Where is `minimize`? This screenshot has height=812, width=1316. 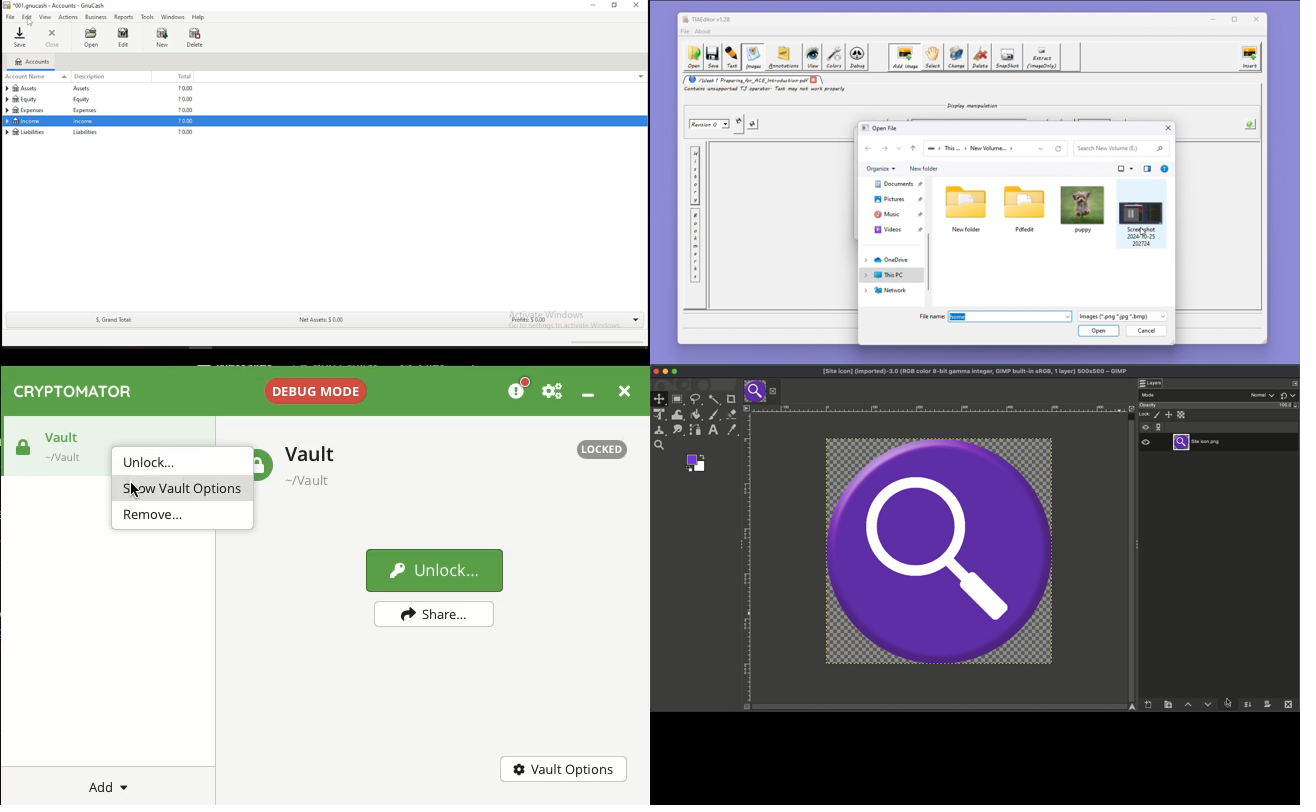
minimize is located at coordinates (592, 5).